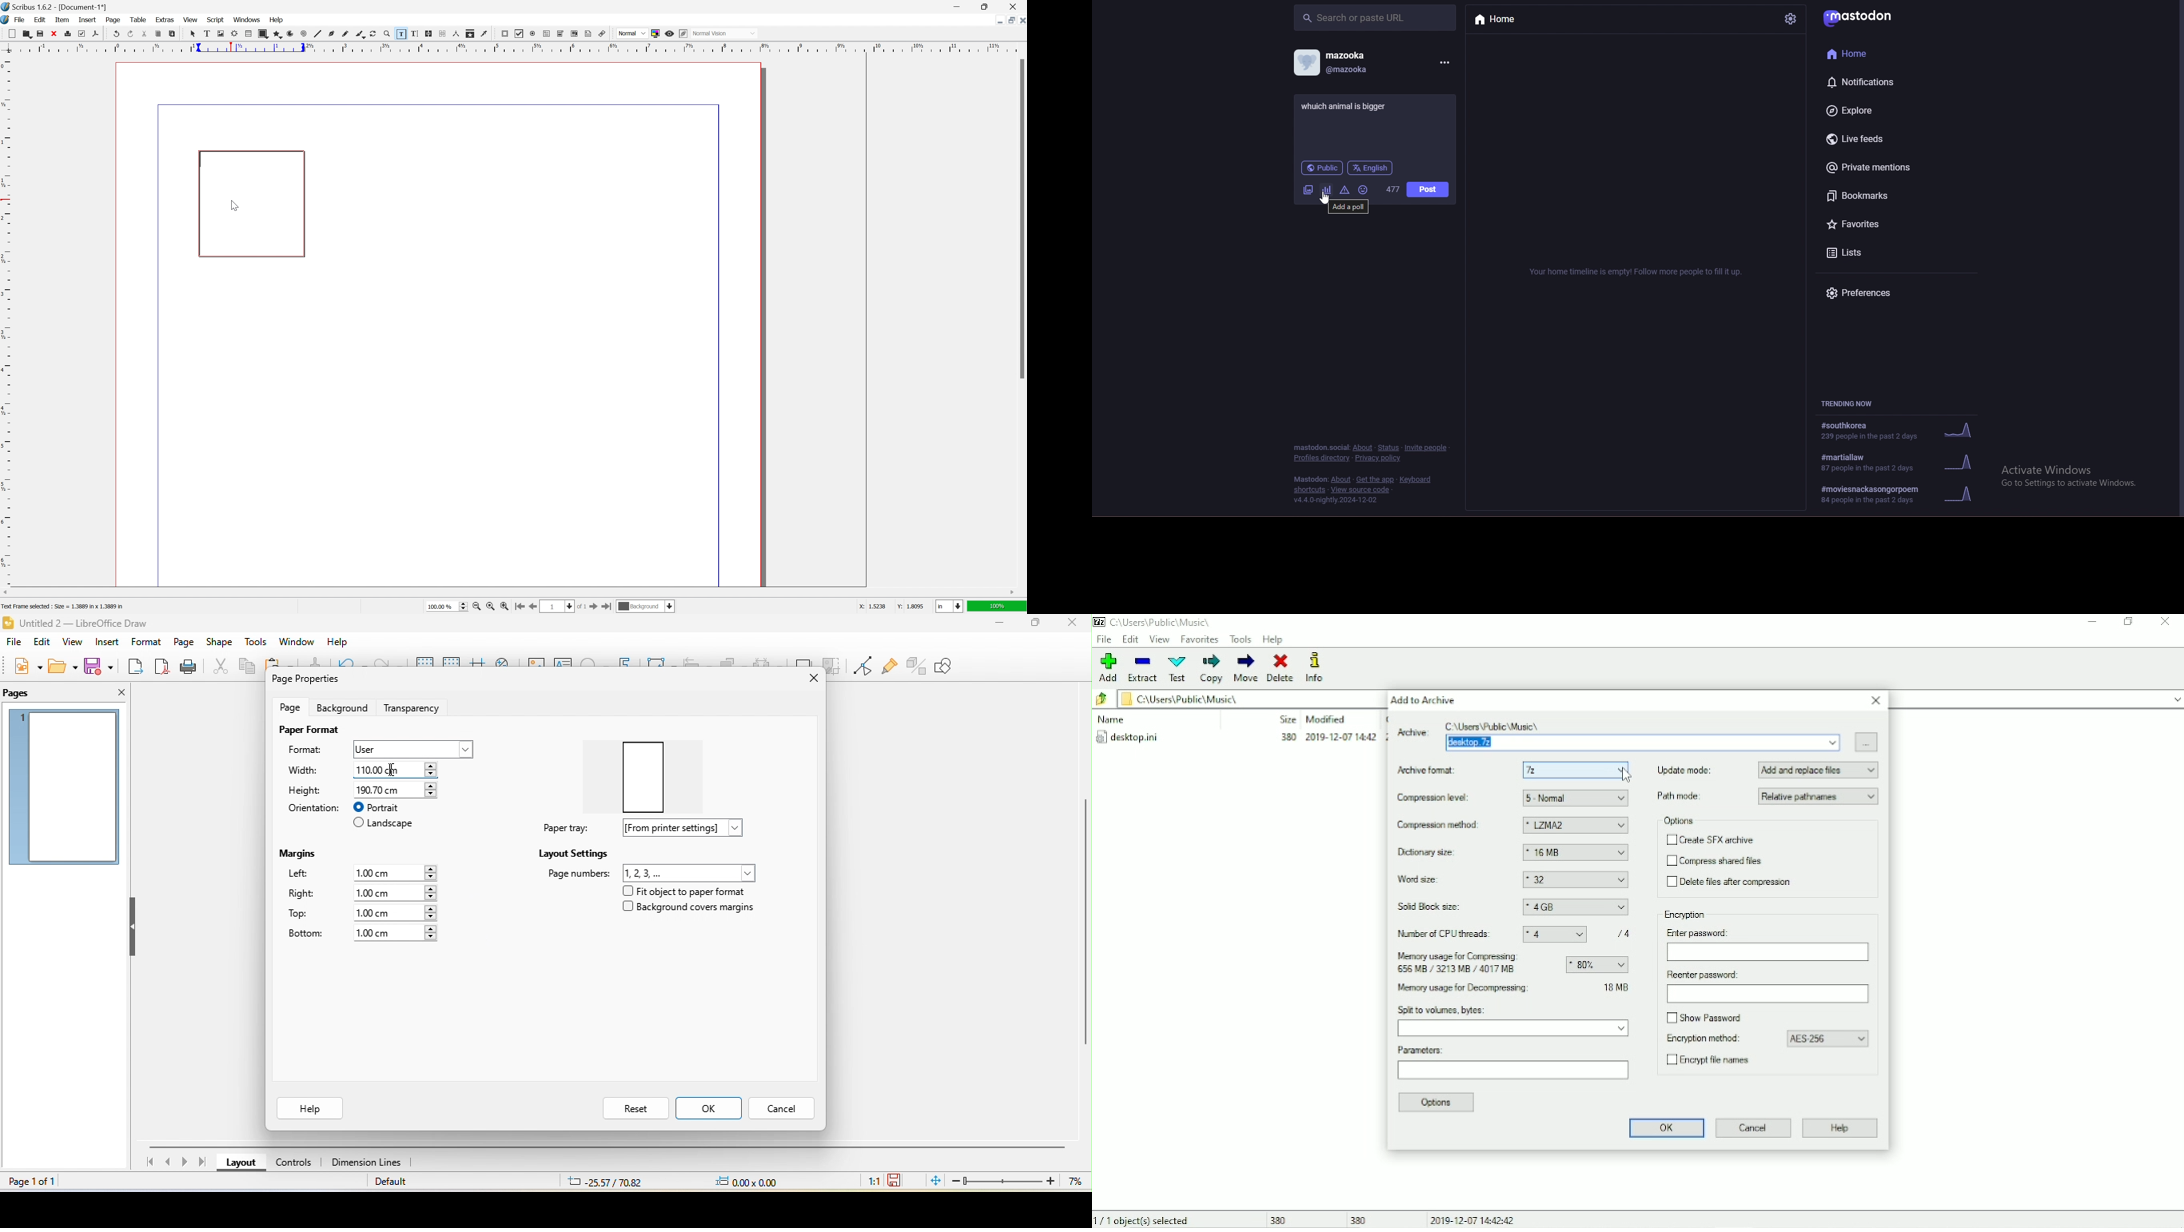 The height and width of the screenshot is (1232, 2184). What do you see at coordinates (1678, 821) in the screenshot?
I see `Options` at bounding box center [1678, 821].